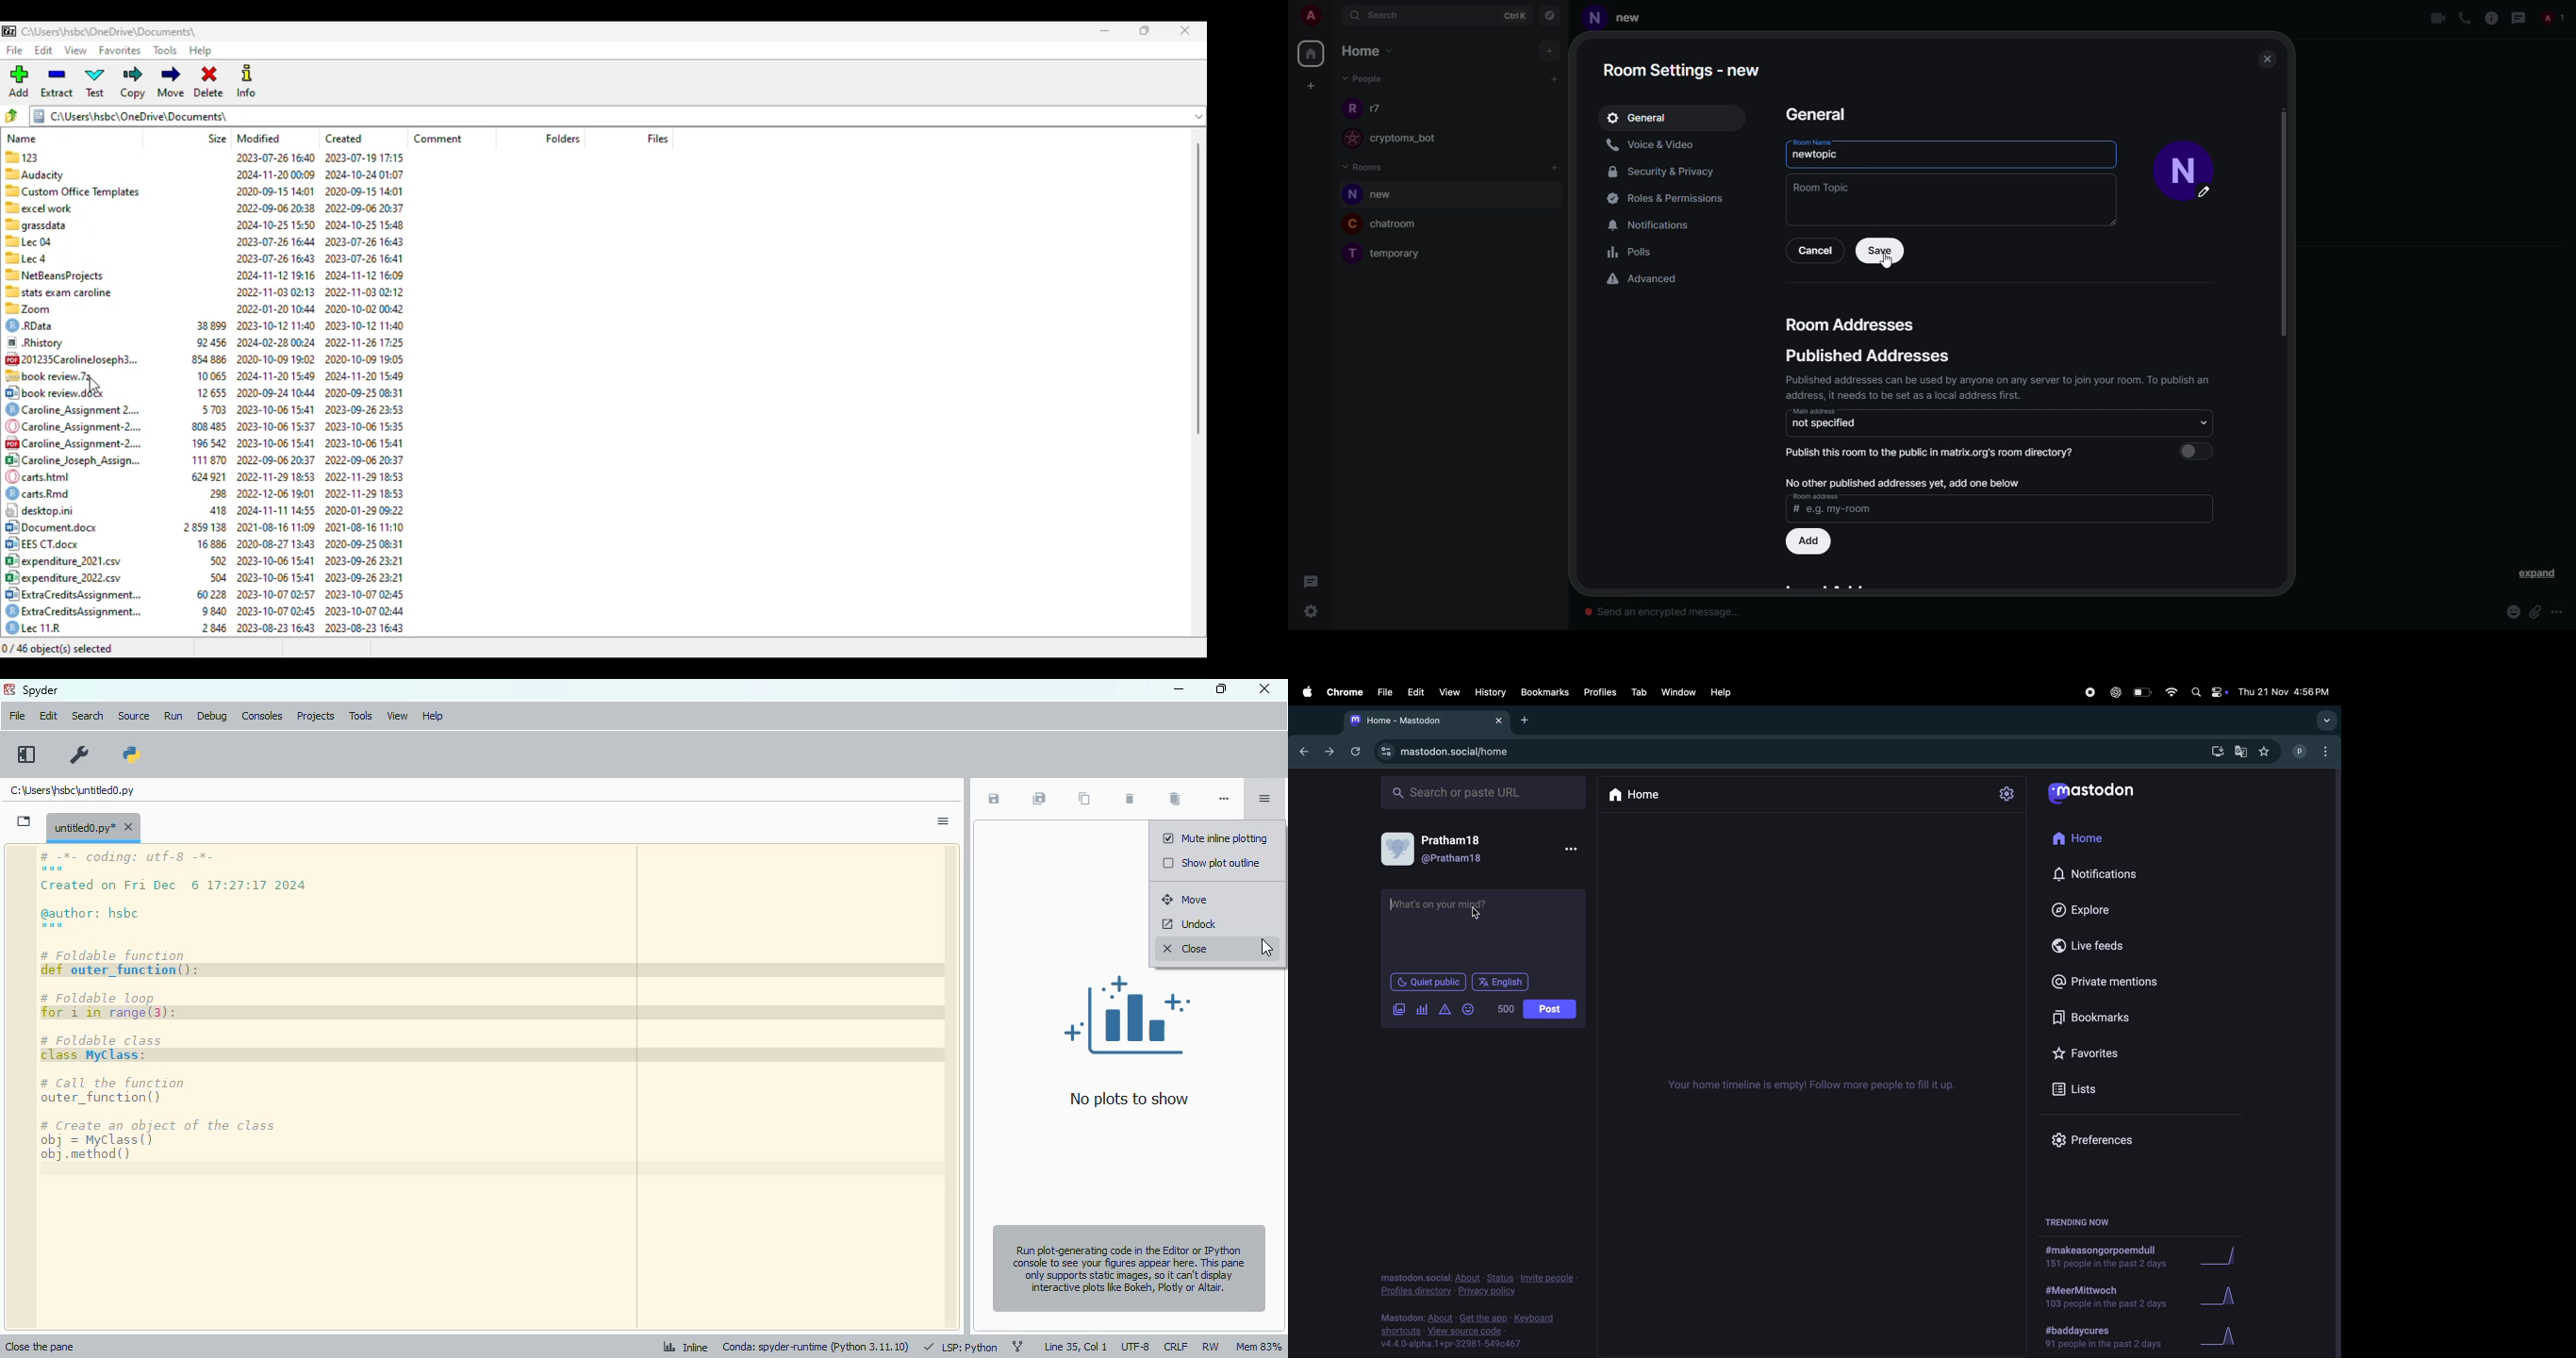 The width and height of the screenshot is (2576, 1372). What do you see at coordinates (1552, 50) in the screenshot?
I see `add` at bounding box center [1552, 50].